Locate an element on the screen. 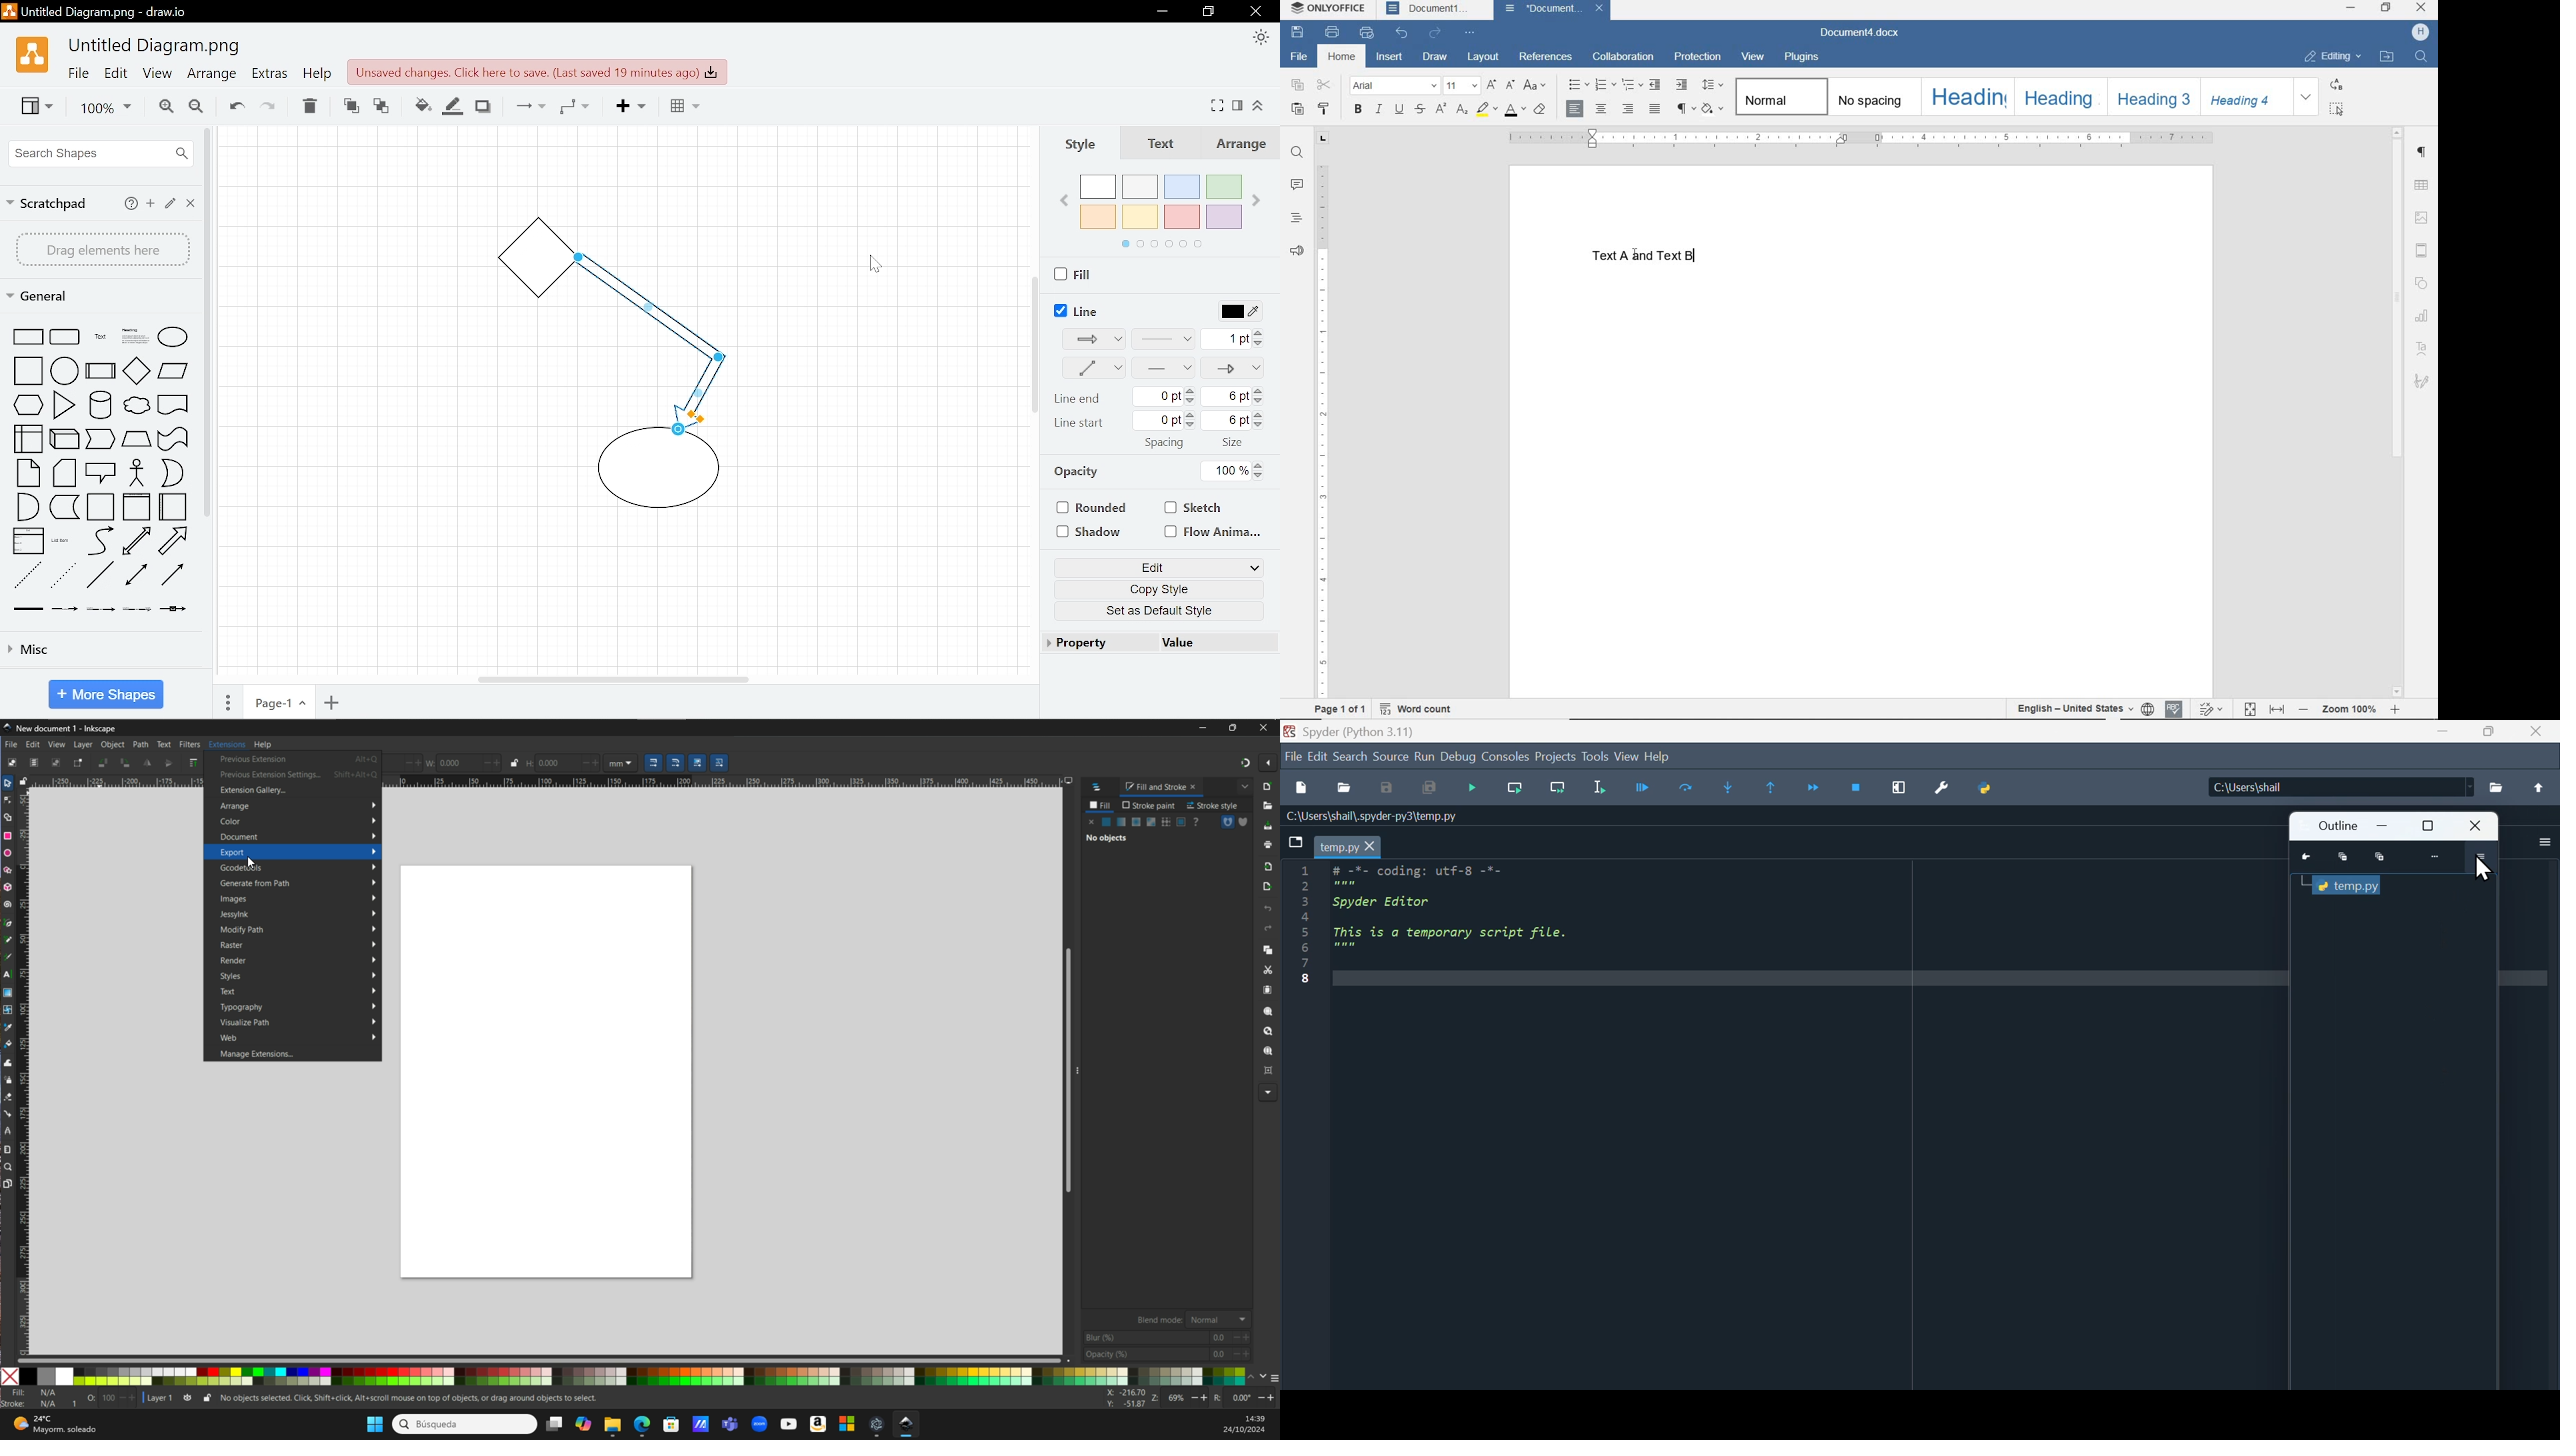 Image resolution: width=2576 pixels, height=1456 pixels. Visualize Path is located at coordinates (299, 1022).